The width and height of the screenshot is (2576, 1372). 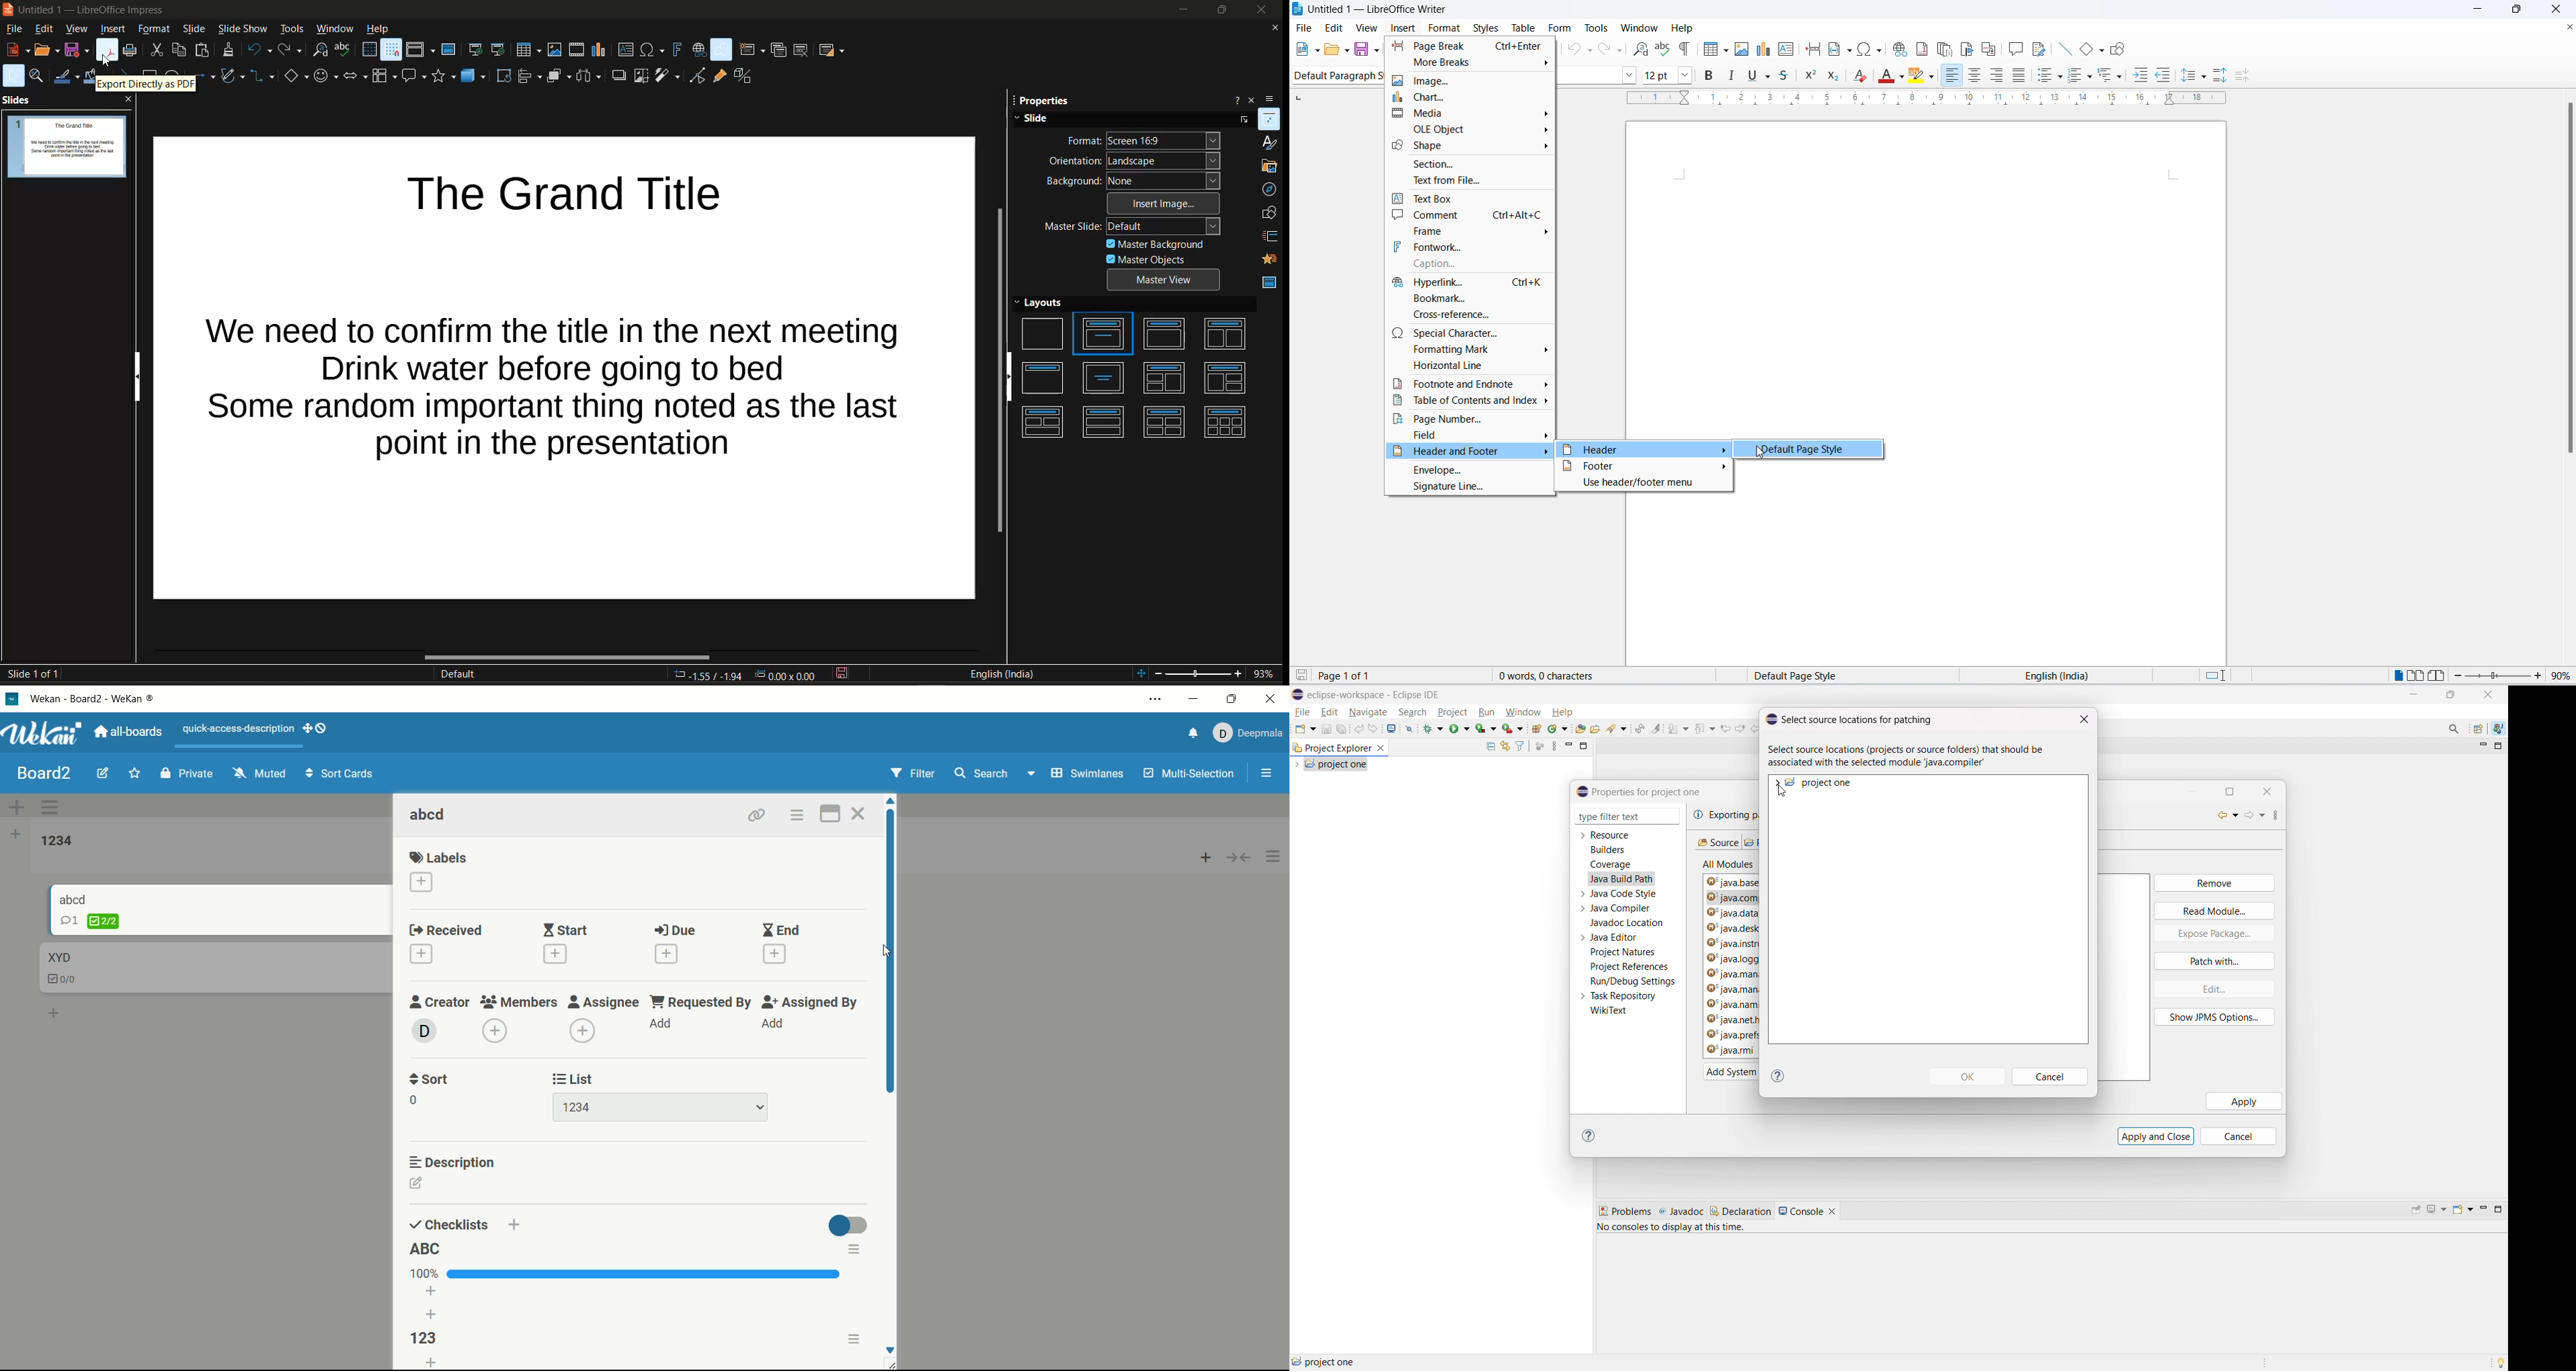 What do you see at coordinates (319, 730) in the screenshot?
I see `show-desktop-drag-handles` at bounding box center [319, 730].